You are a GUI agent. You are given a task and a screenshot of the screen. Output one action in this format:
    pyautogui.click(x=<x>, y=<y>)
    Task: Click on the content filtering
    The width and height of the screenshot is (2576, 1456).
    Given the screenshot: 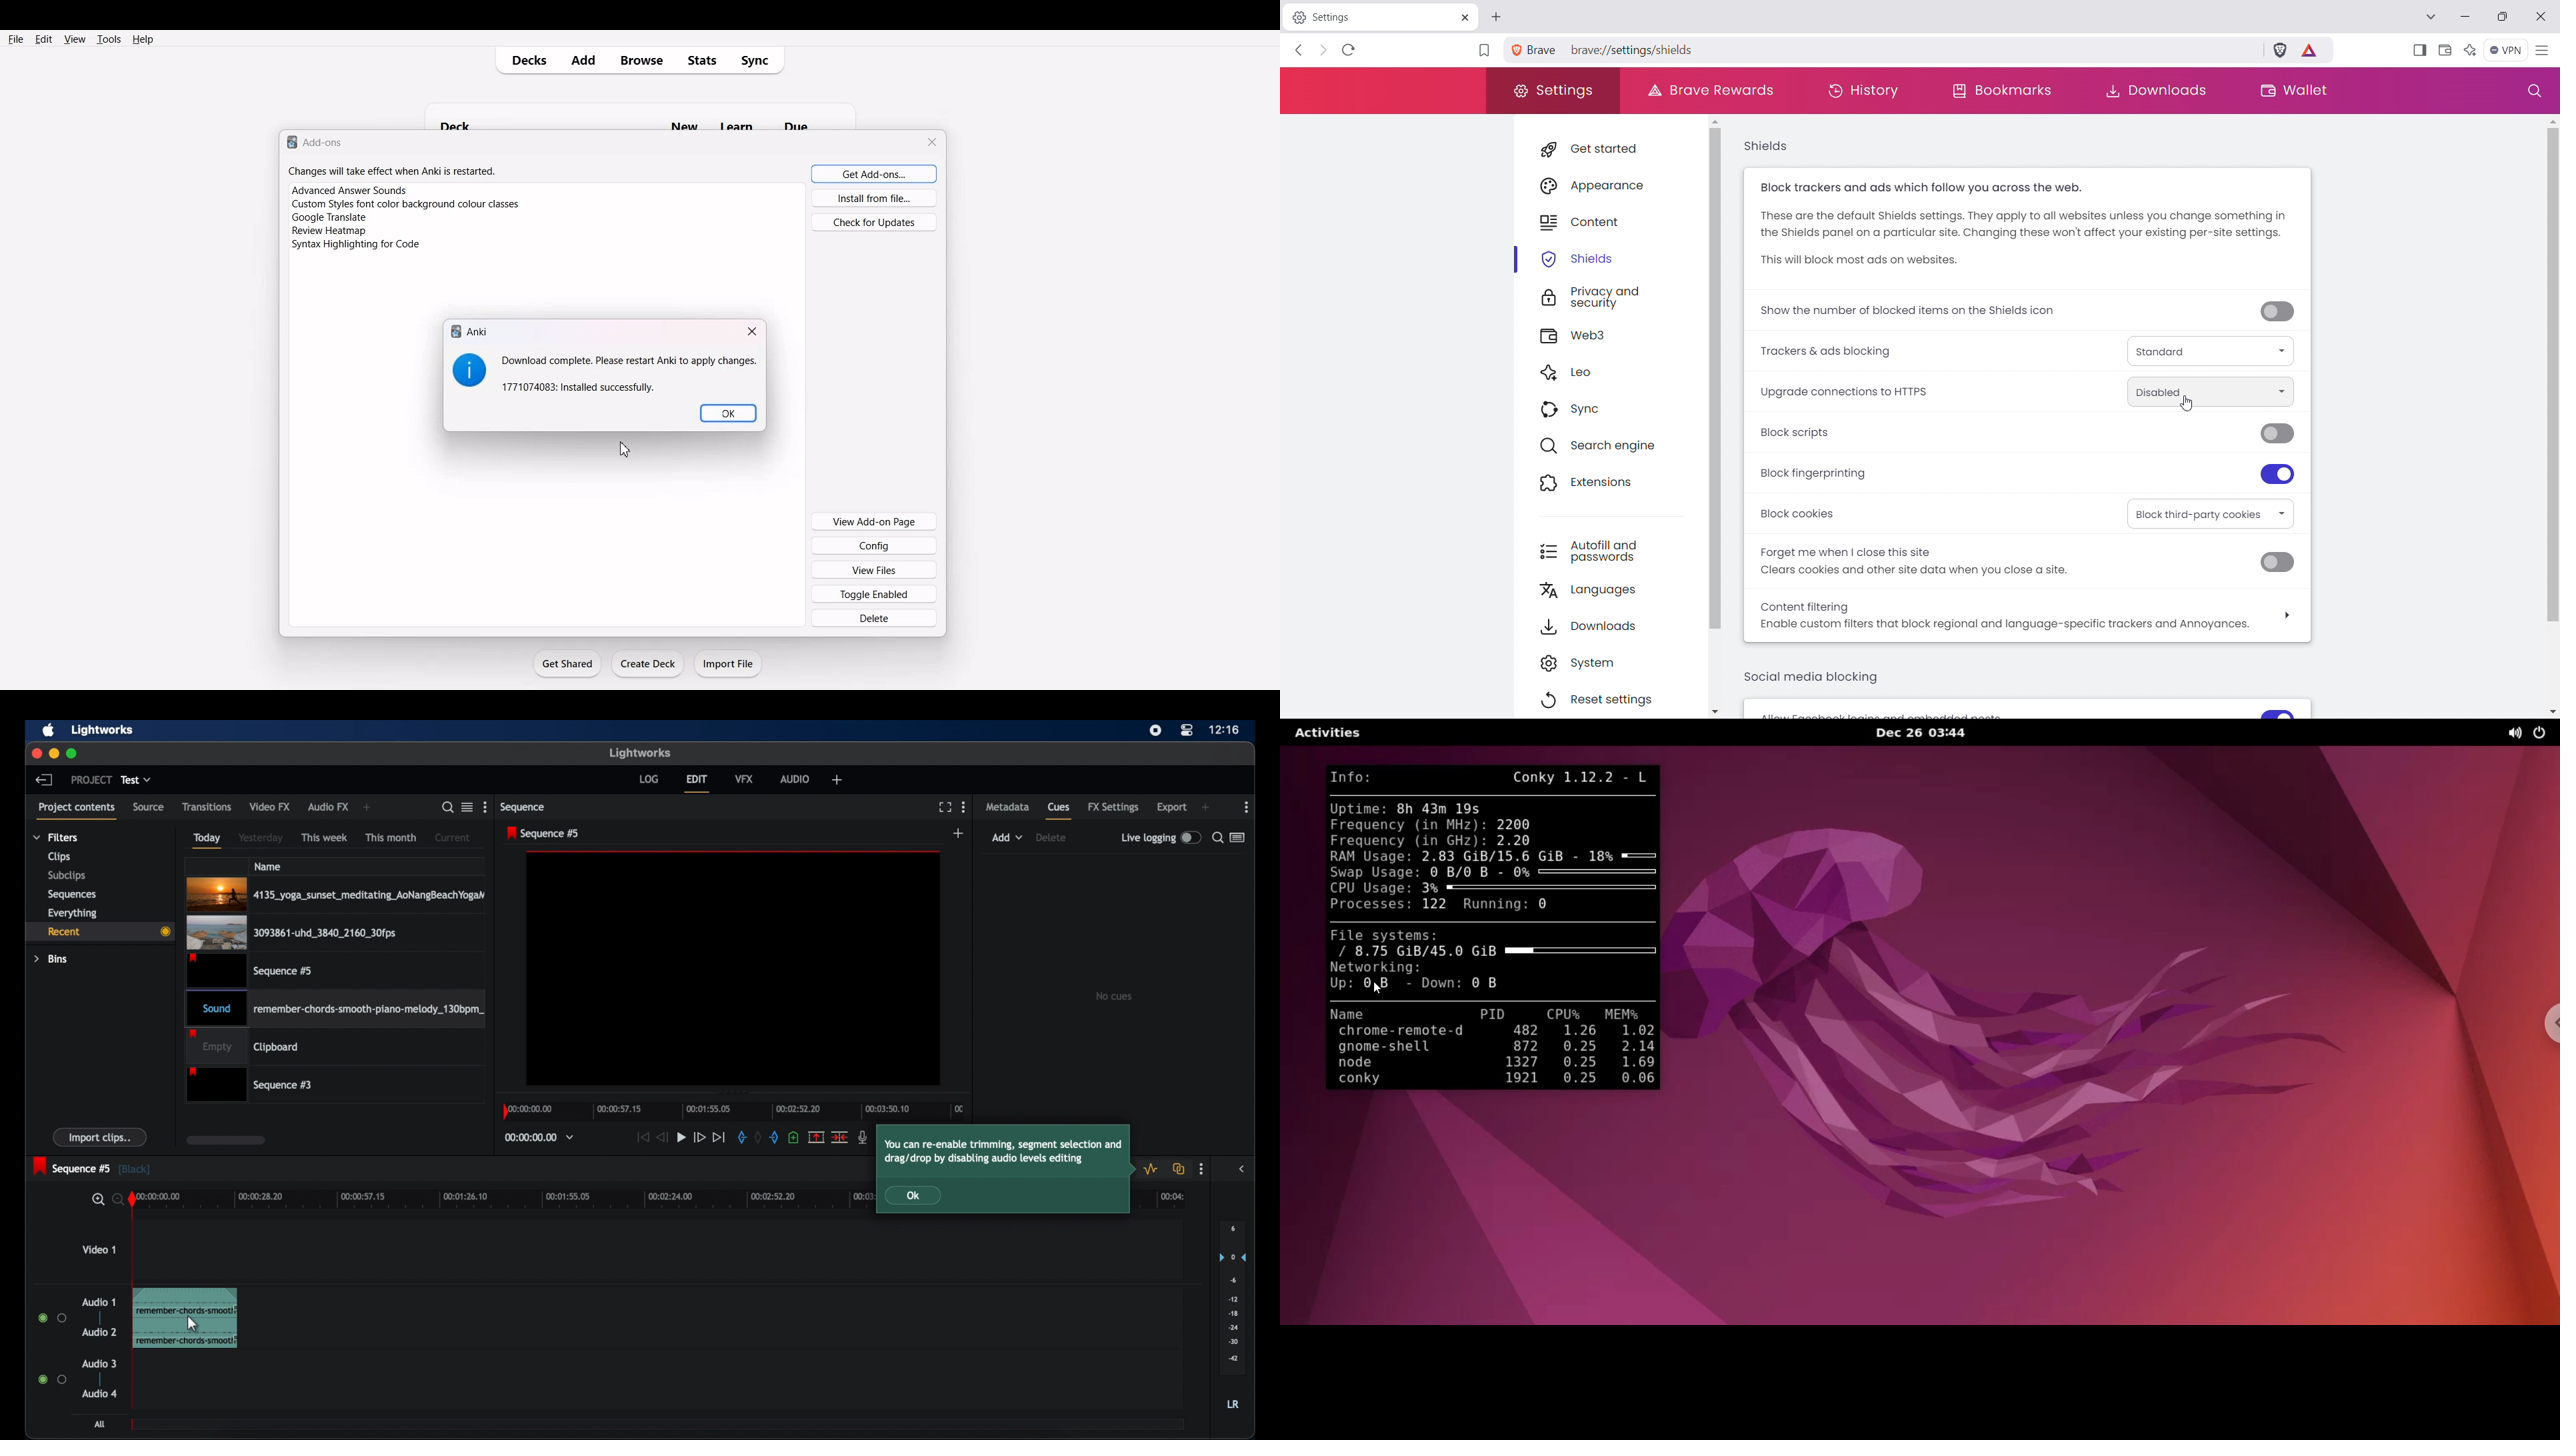 What is the action you would take?
    pyautogui.click(x=2027, y=615)
    